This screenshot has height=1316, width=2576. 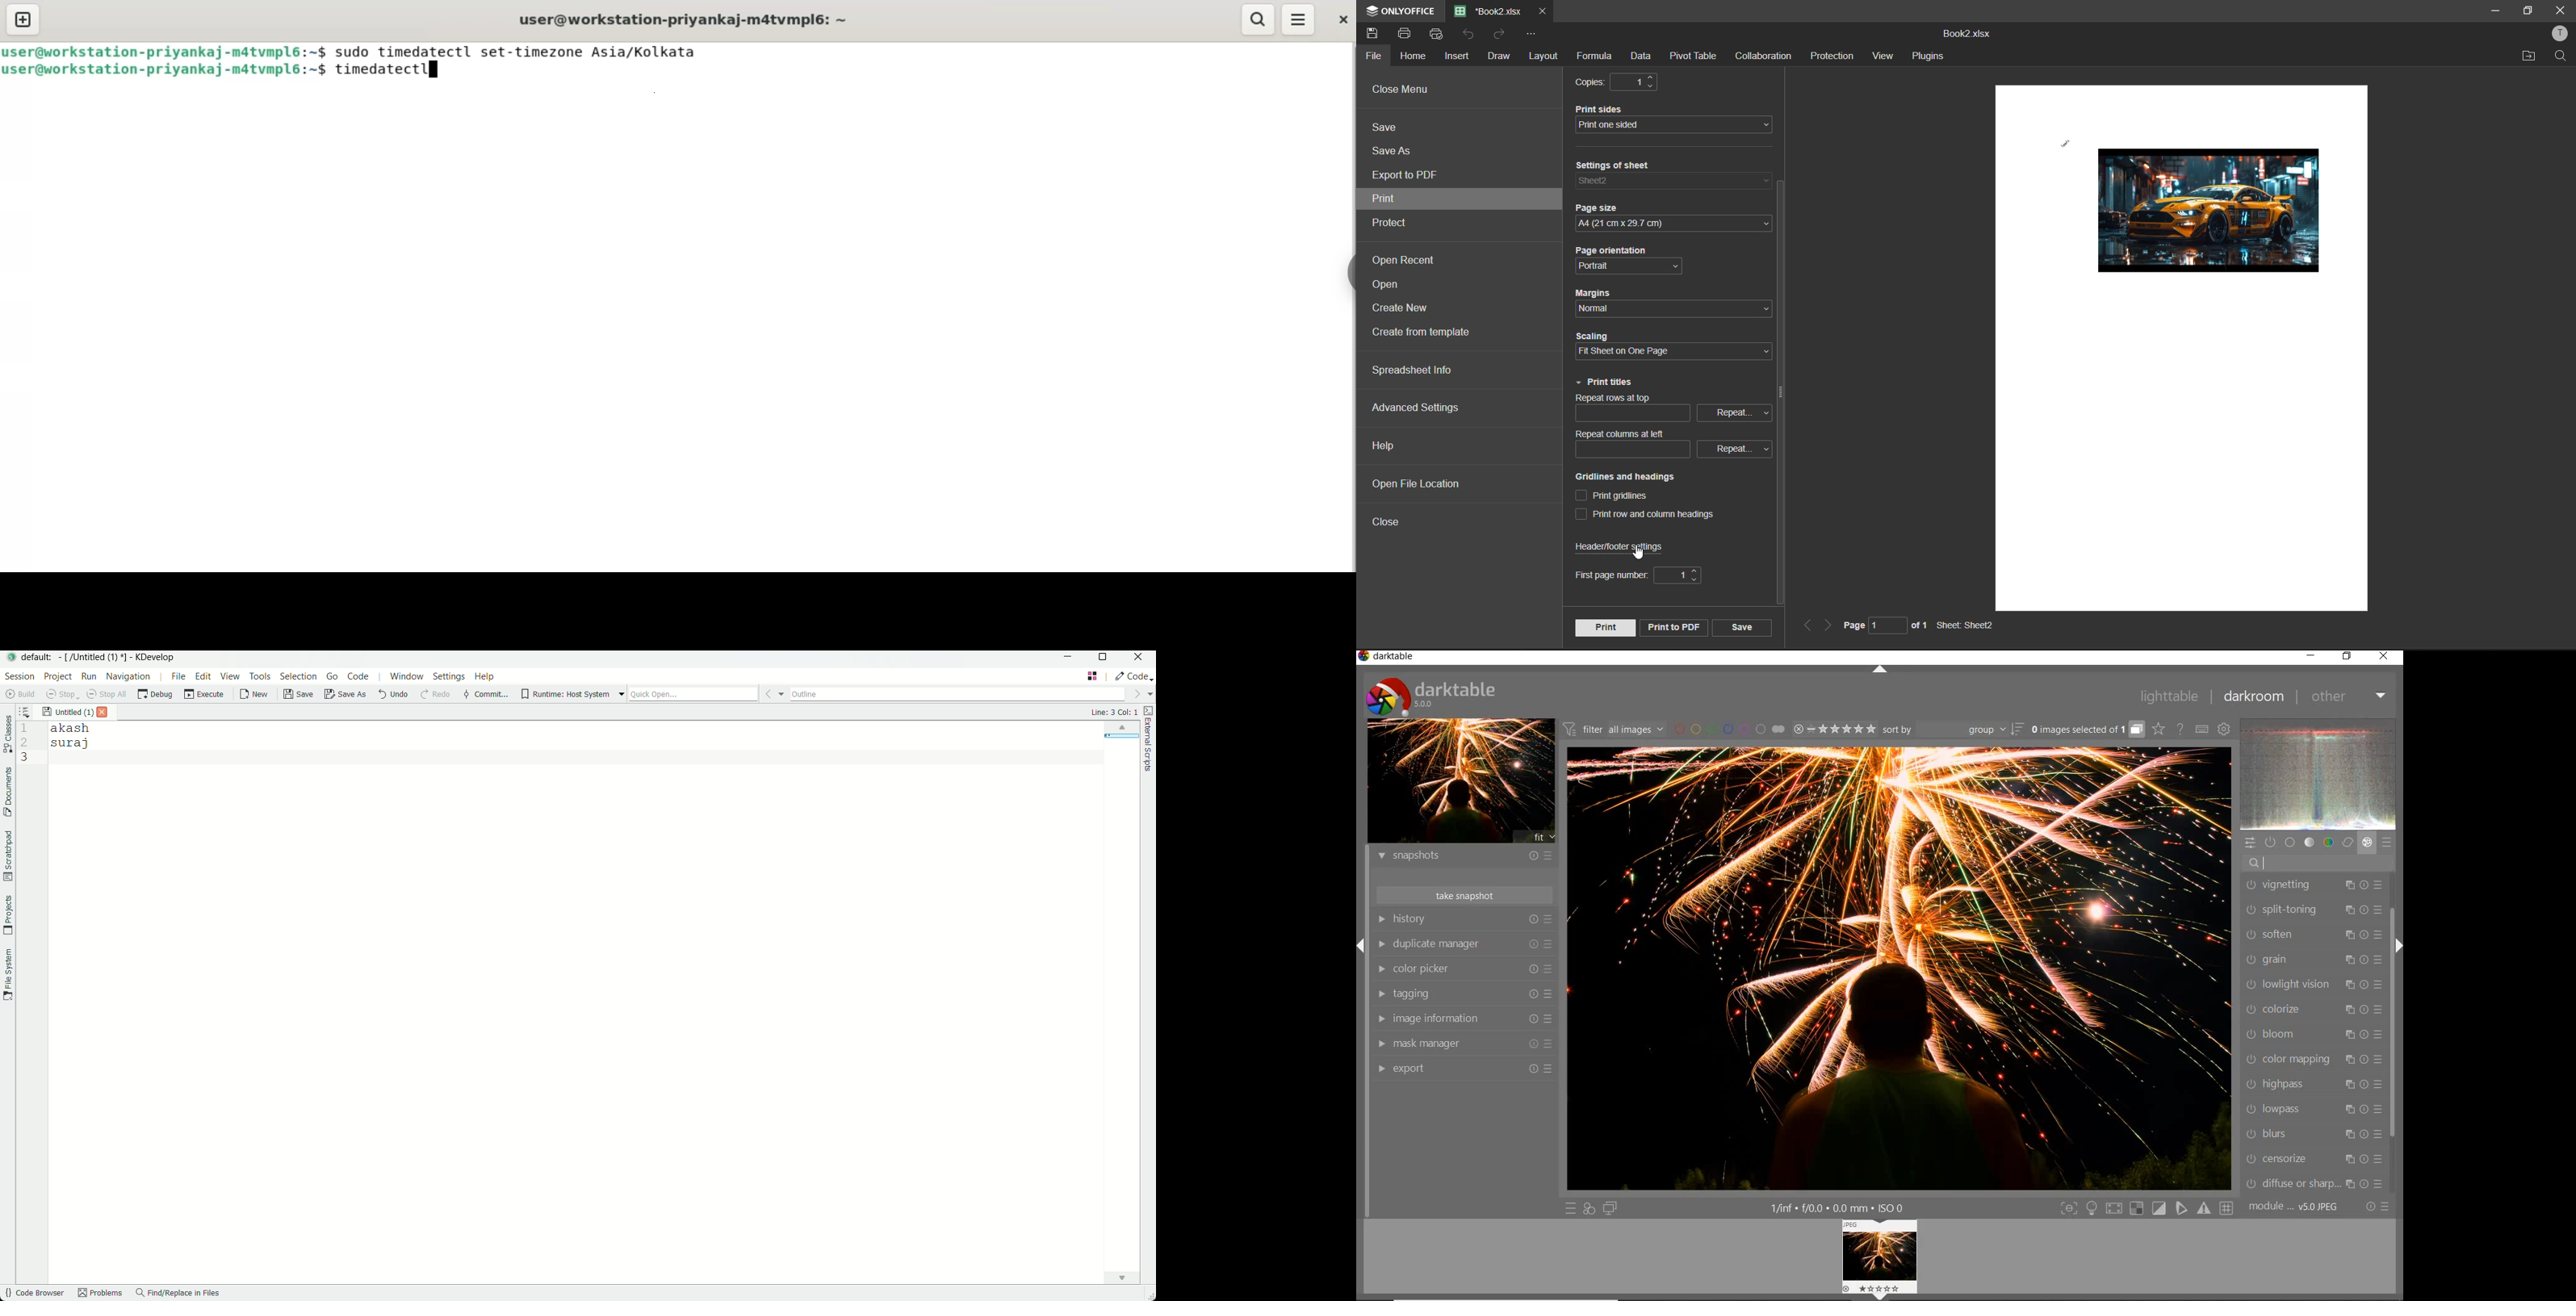 What do you see at coordinates (168, 70) in the screenshot?
I see `user@workstation-priyankaj-mdatvmpl6:~$` at bounding box center [168, 70].